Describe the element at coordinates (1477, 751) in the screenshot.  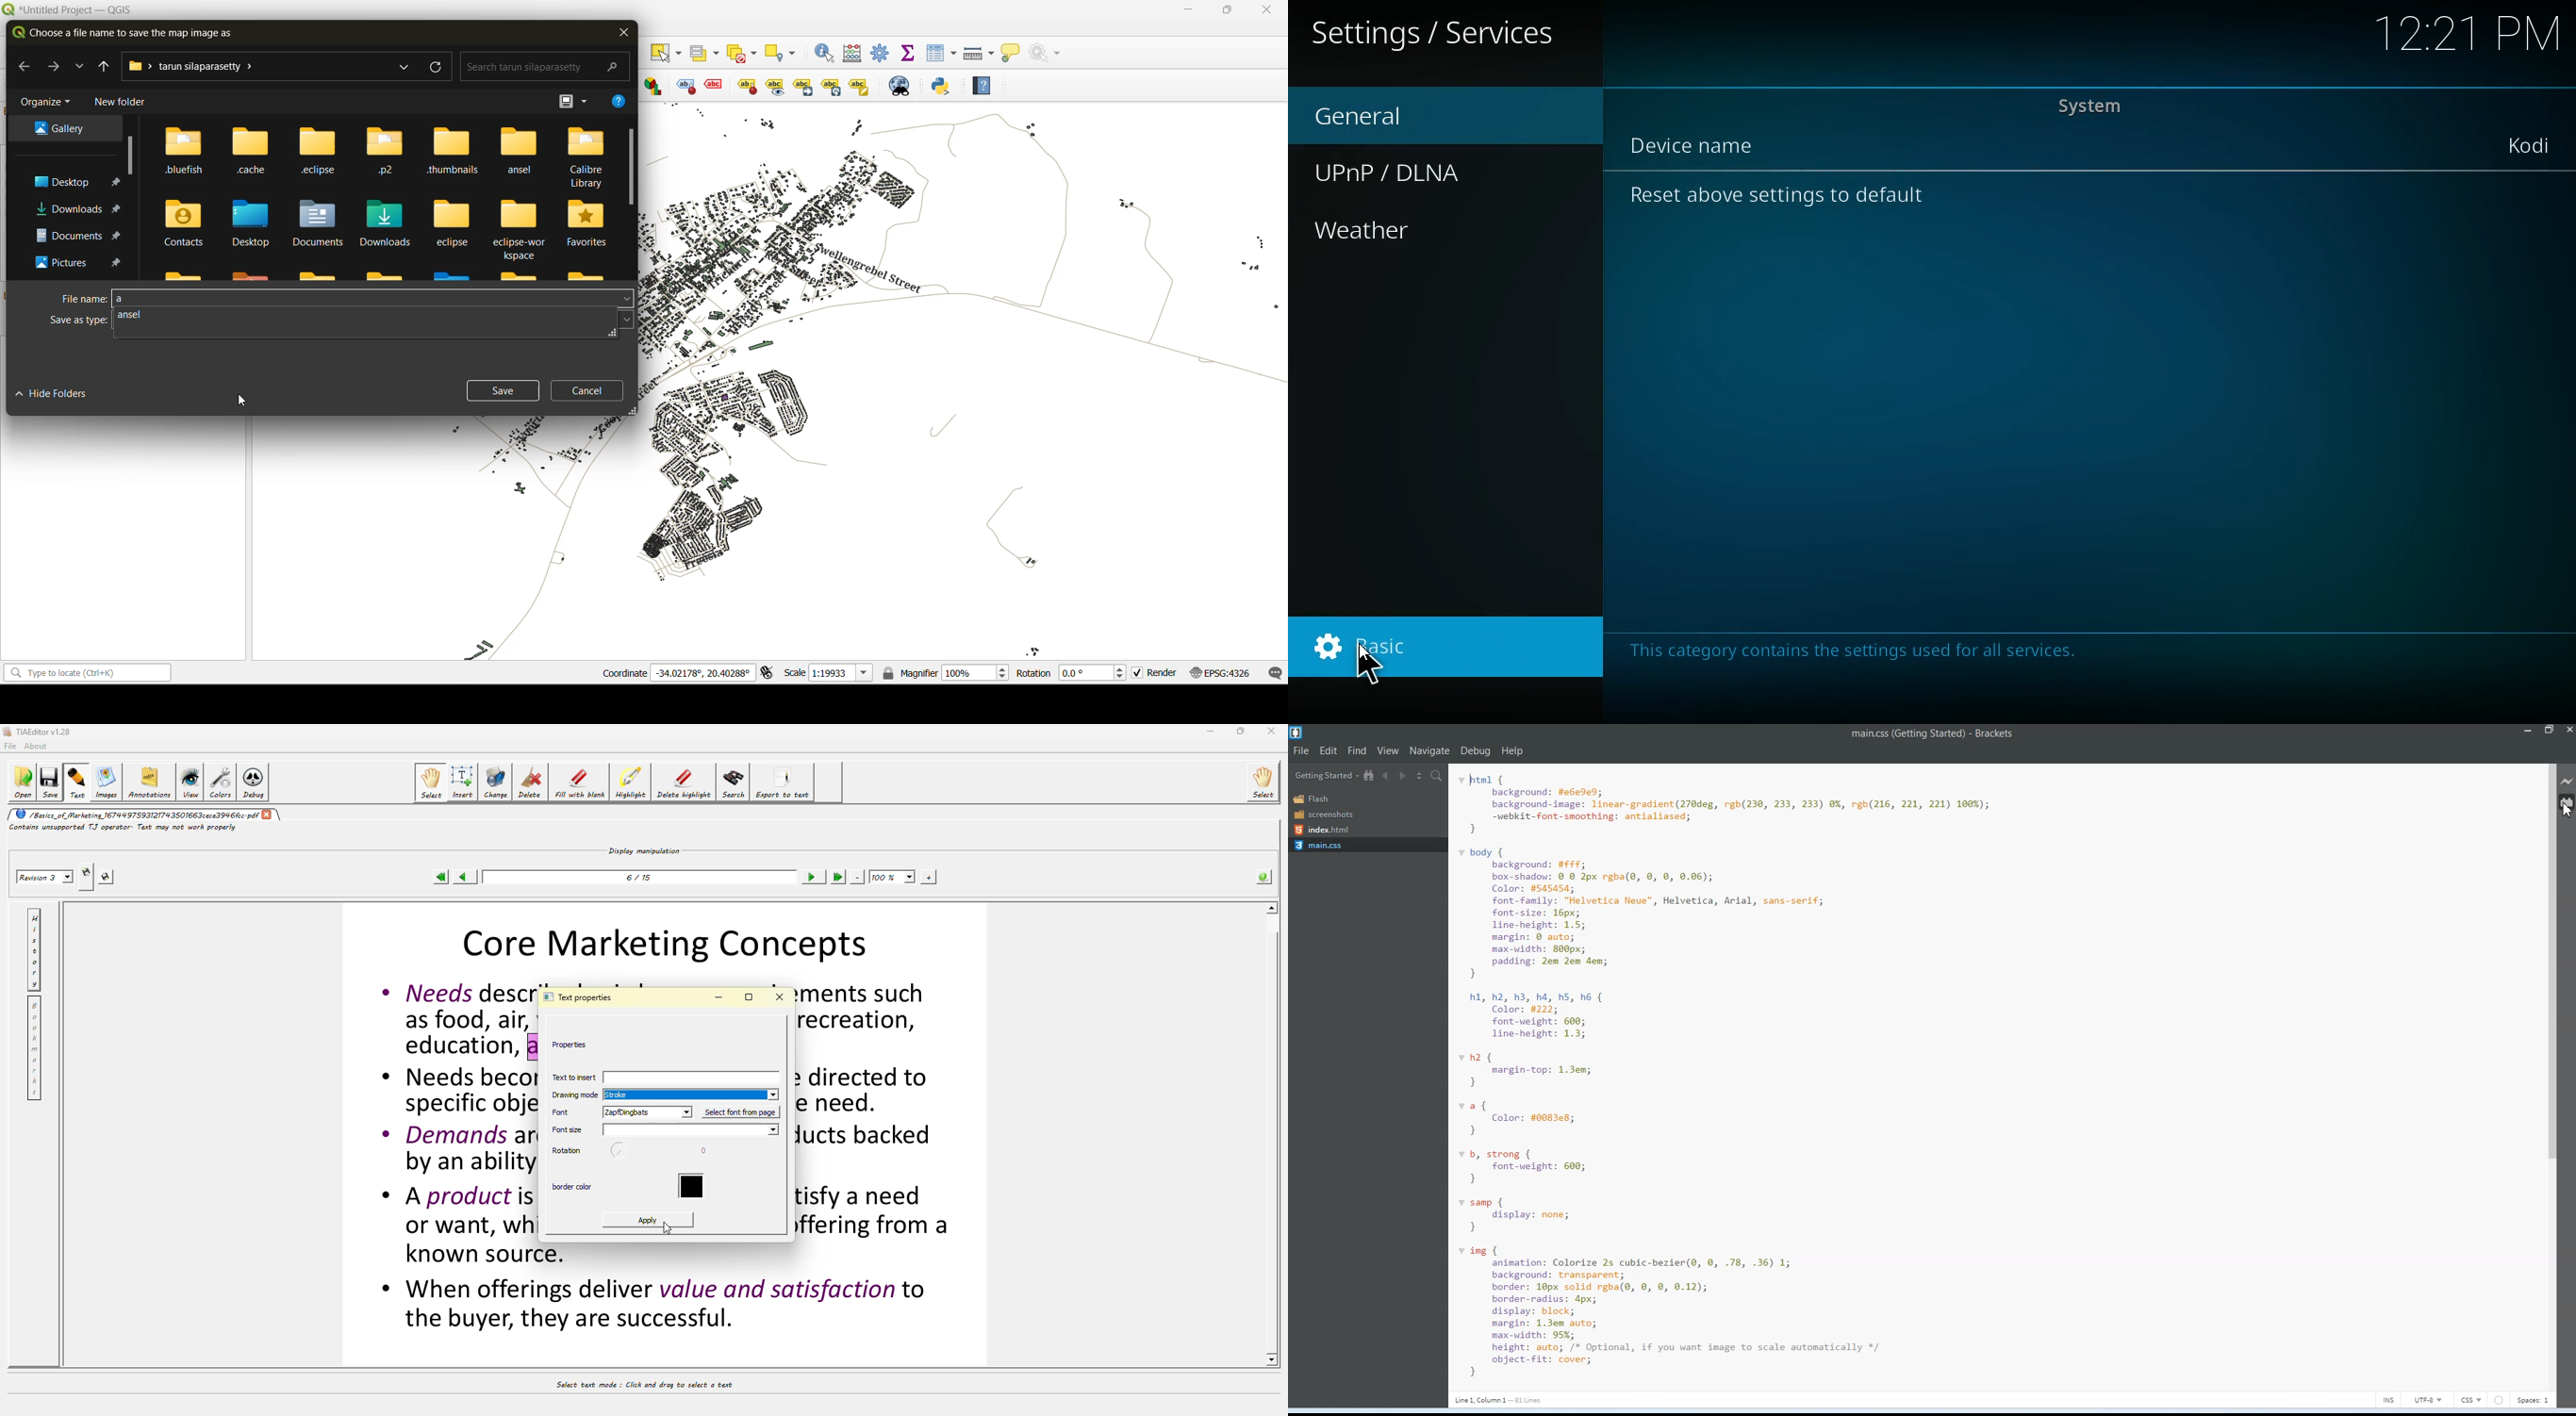
I see `Debug` at that location.